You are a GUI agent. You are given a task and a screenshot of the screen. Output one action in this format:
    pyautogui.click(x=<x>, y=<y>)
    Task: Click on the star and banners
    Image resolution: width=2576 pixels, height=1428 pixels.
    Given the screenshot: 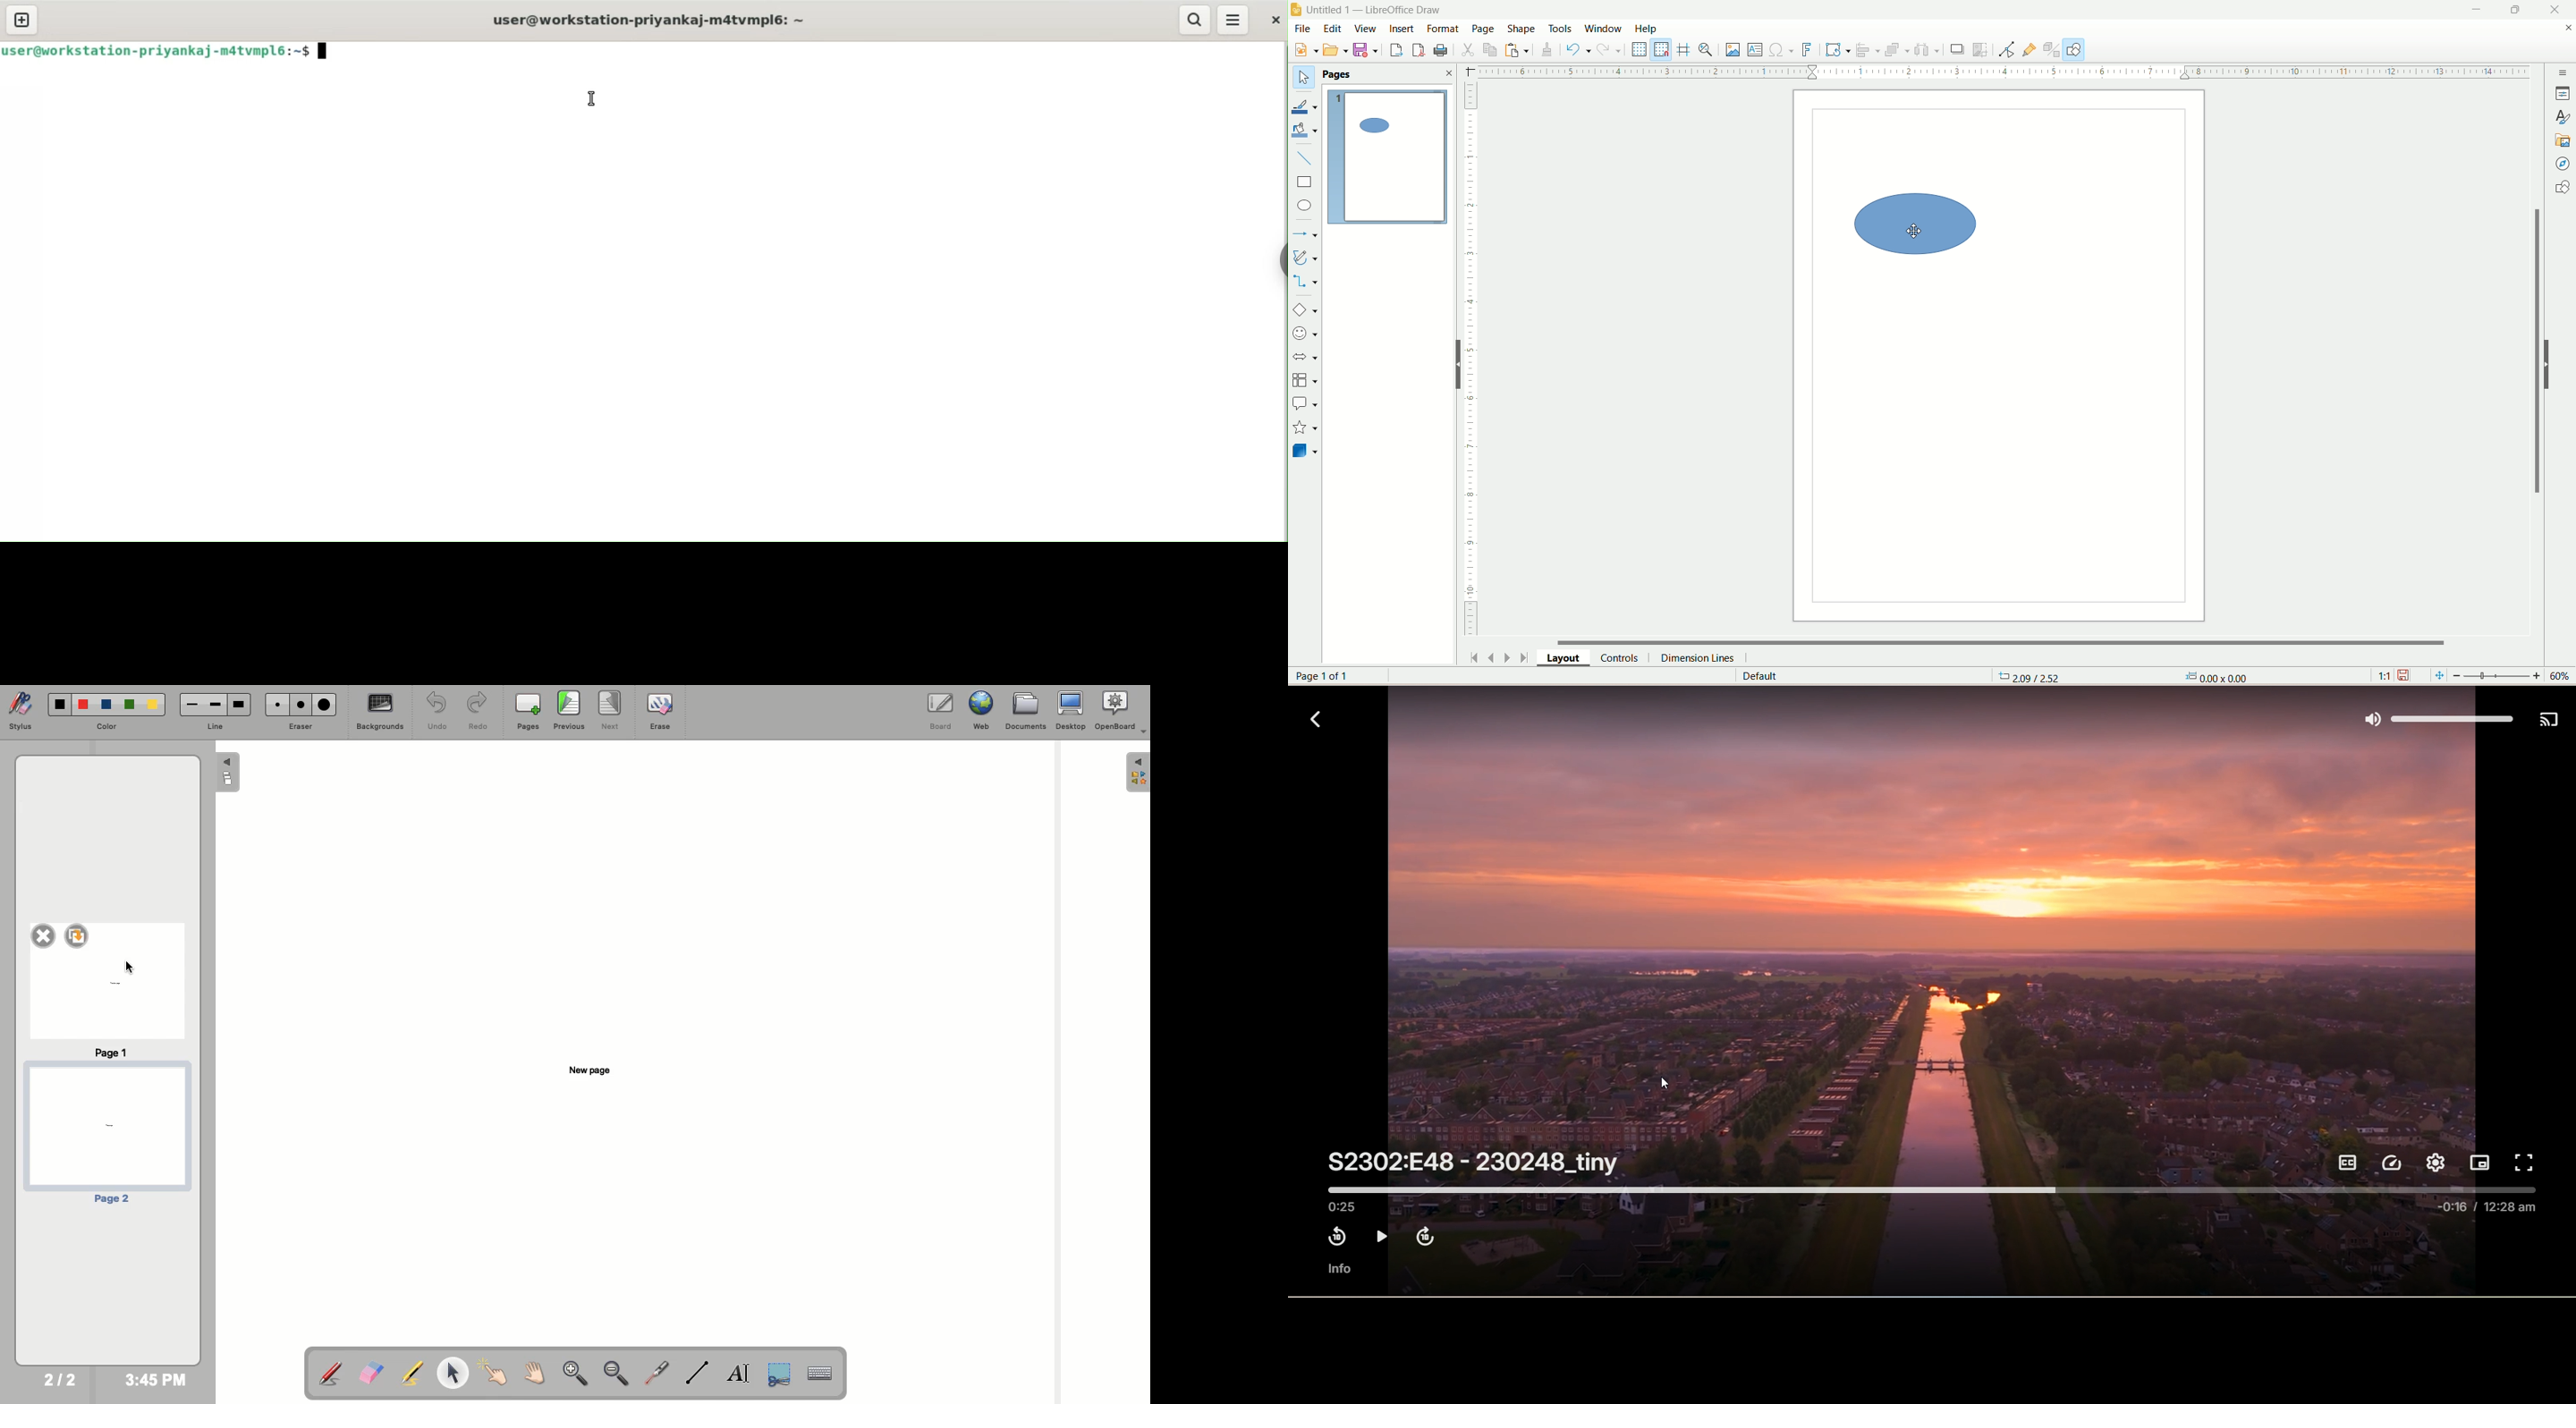 What is the action you would take?
    pyautogui.click(x=1304, y=427)
    